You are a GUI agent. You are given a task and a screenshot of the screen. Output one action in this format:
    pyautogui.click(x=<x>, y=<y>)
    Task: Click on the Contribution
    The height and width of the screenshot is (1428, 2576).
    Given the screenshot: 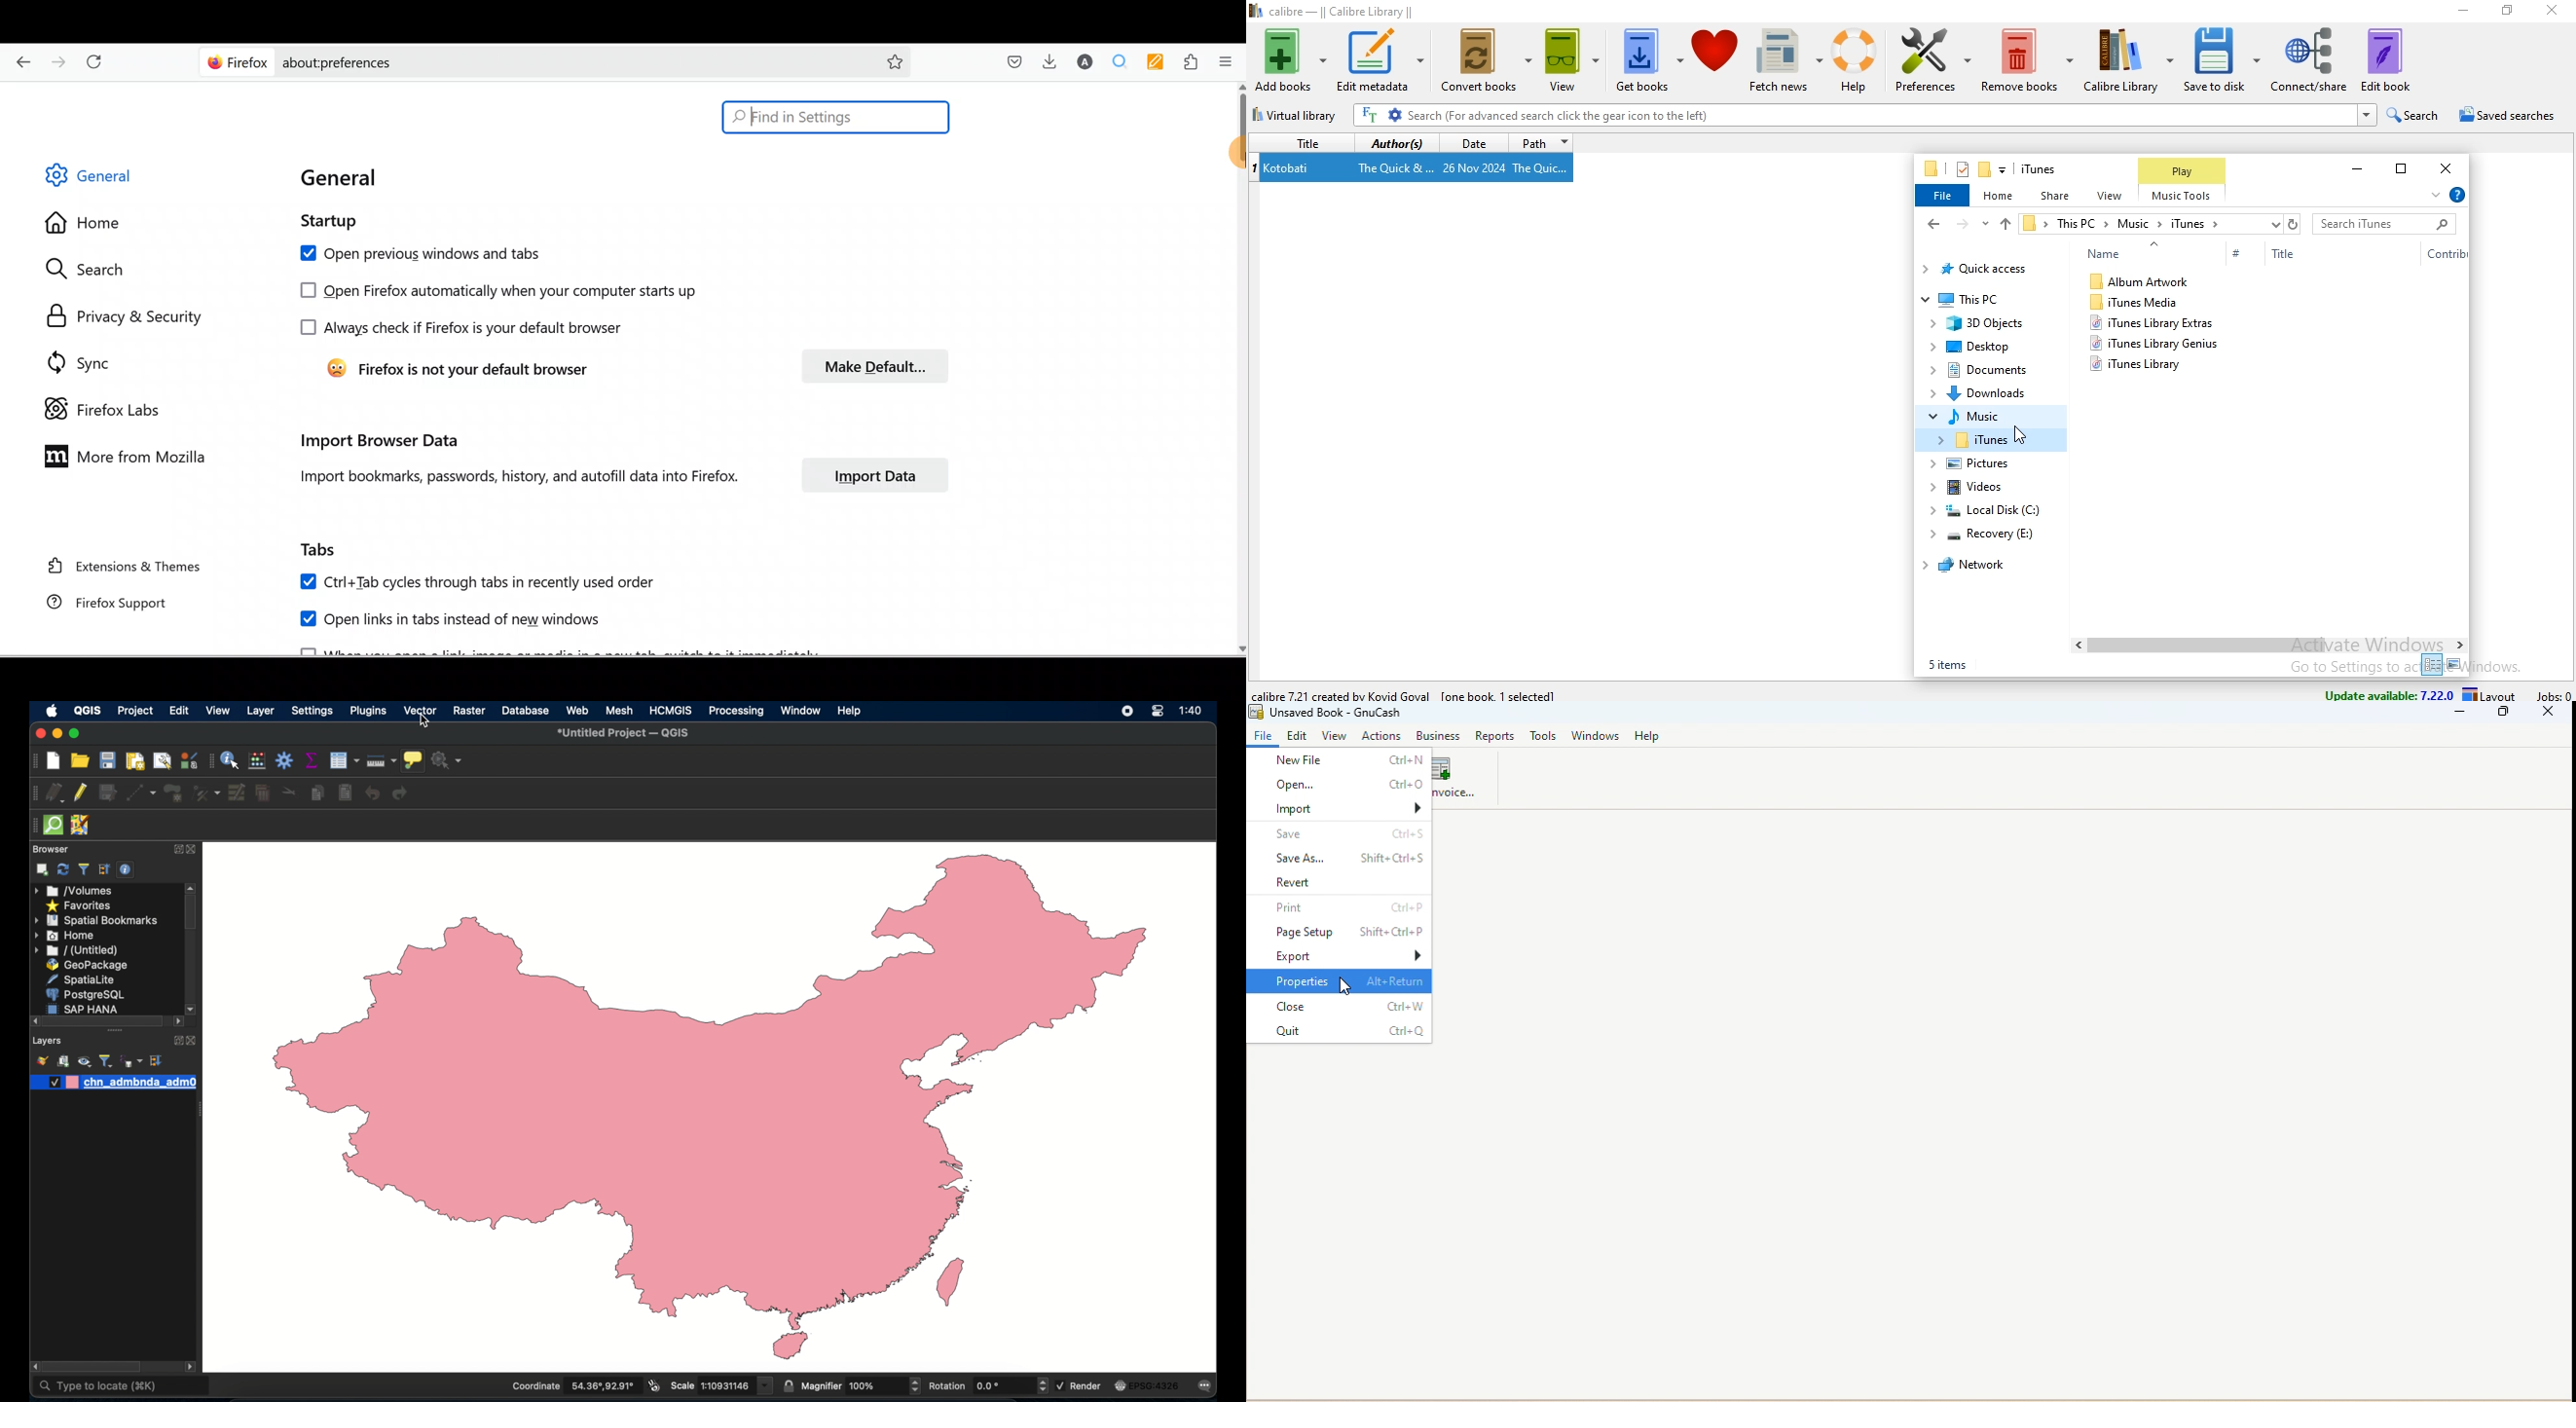 What is the action you would take?
    pyautogui.click(x=2446, y=253)
    